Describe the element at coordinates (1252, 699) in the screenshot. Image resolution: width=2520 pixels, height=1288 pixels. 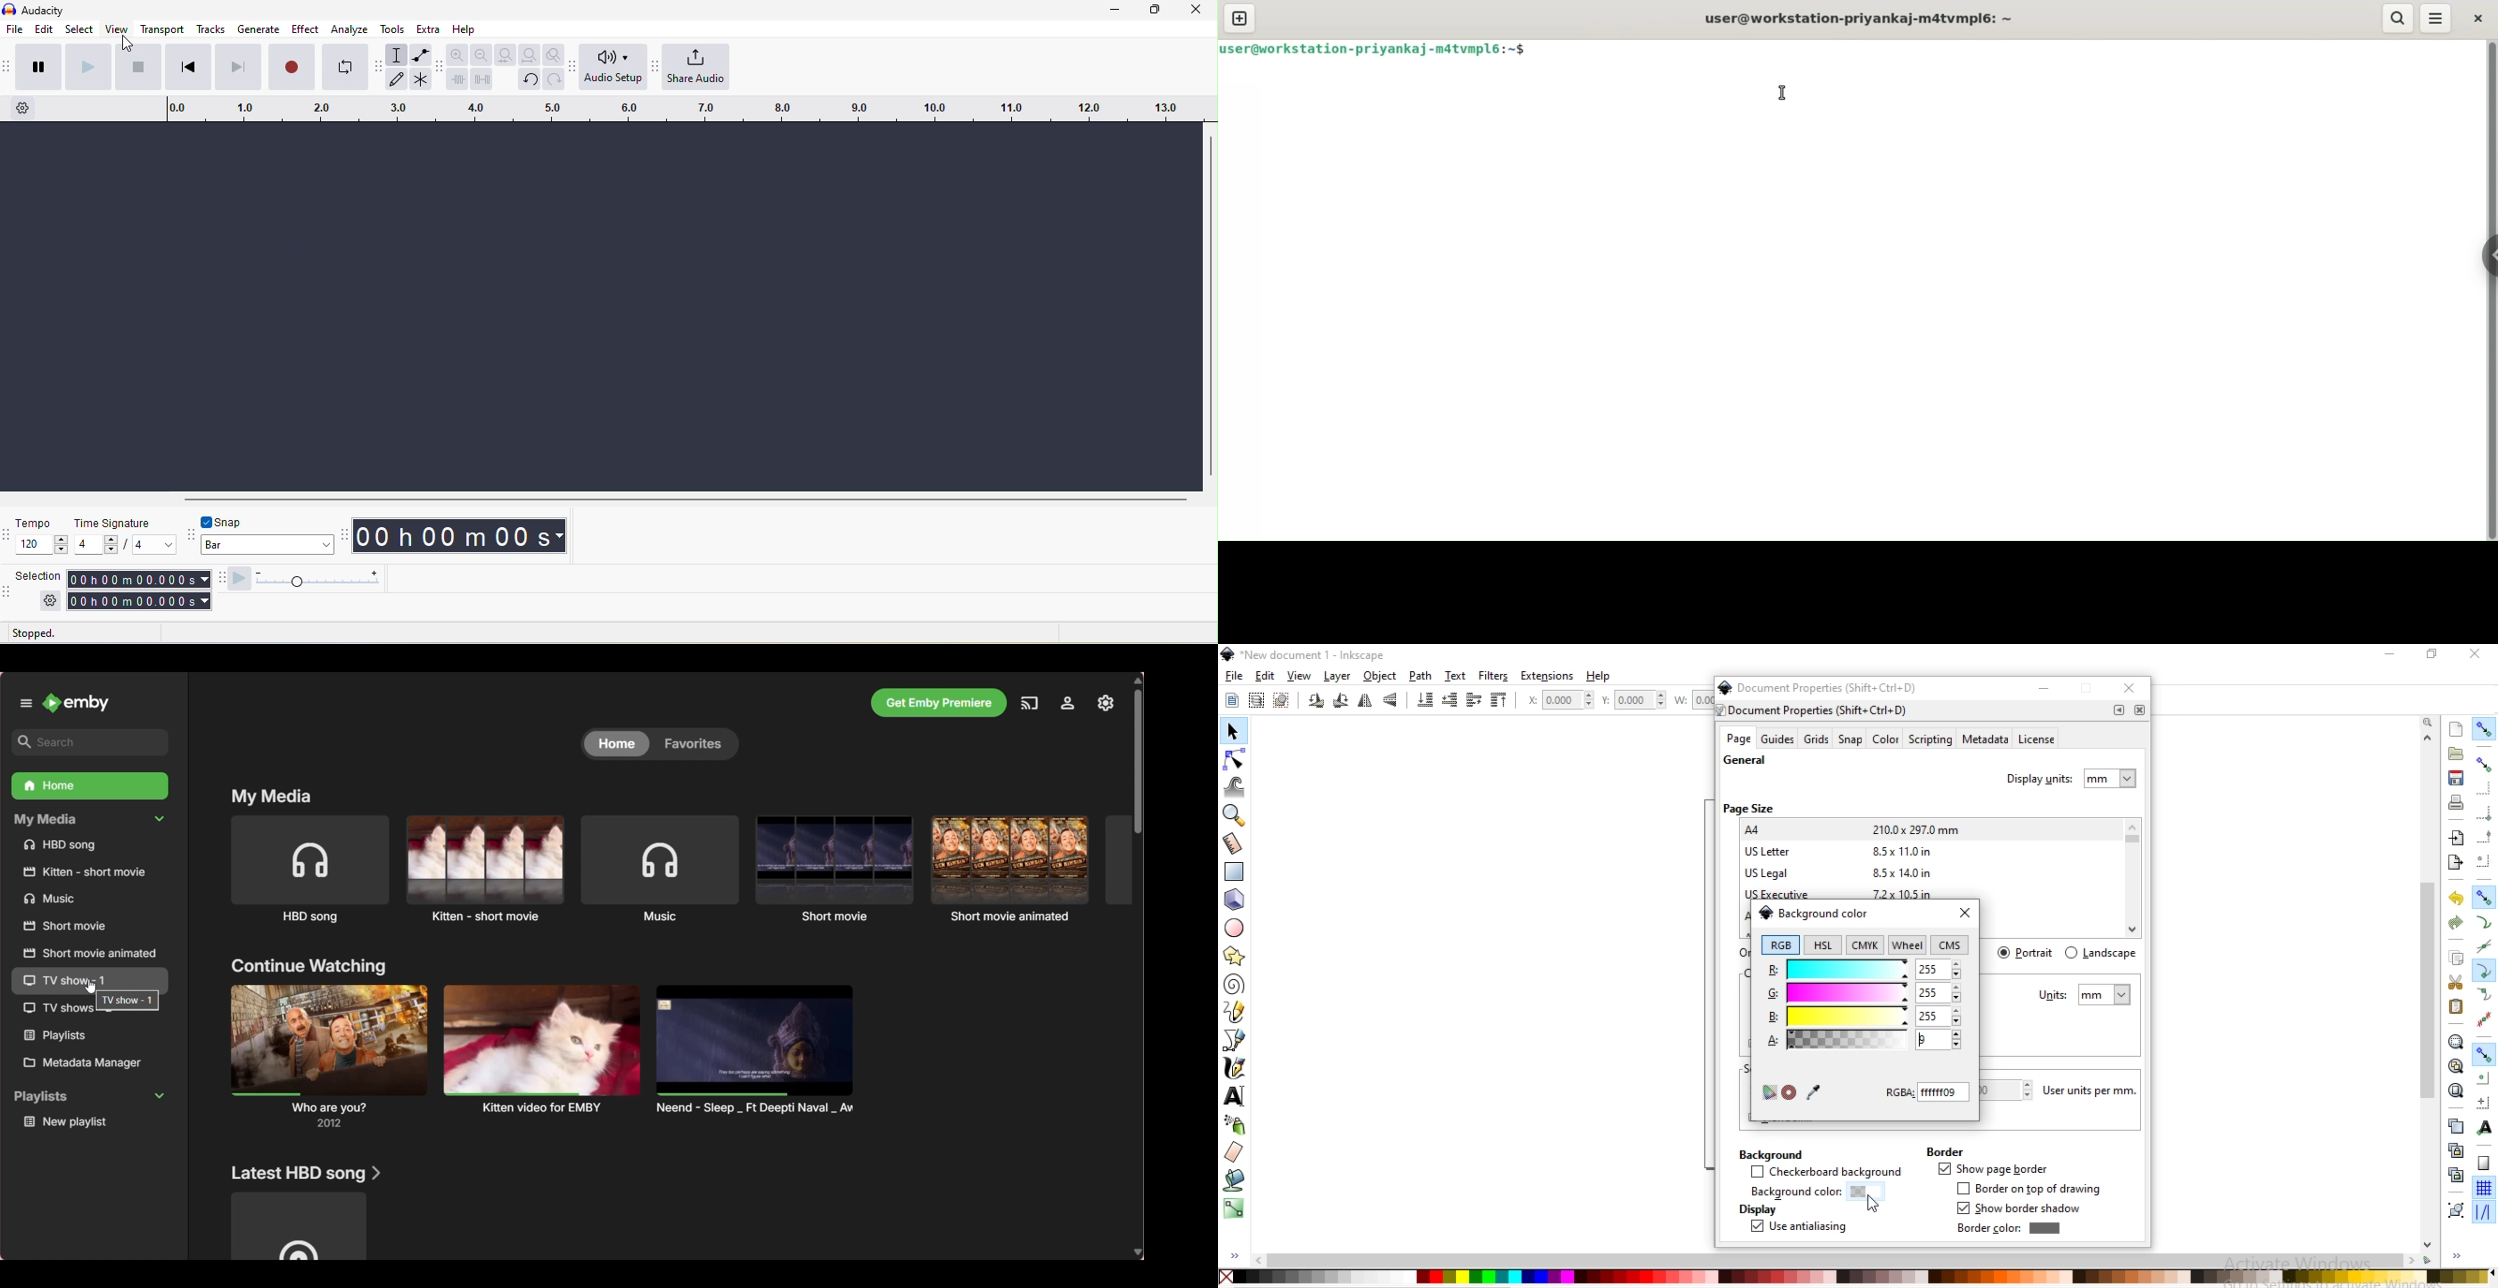
I see `select all objects in all visible and unlocked layer` at that location.